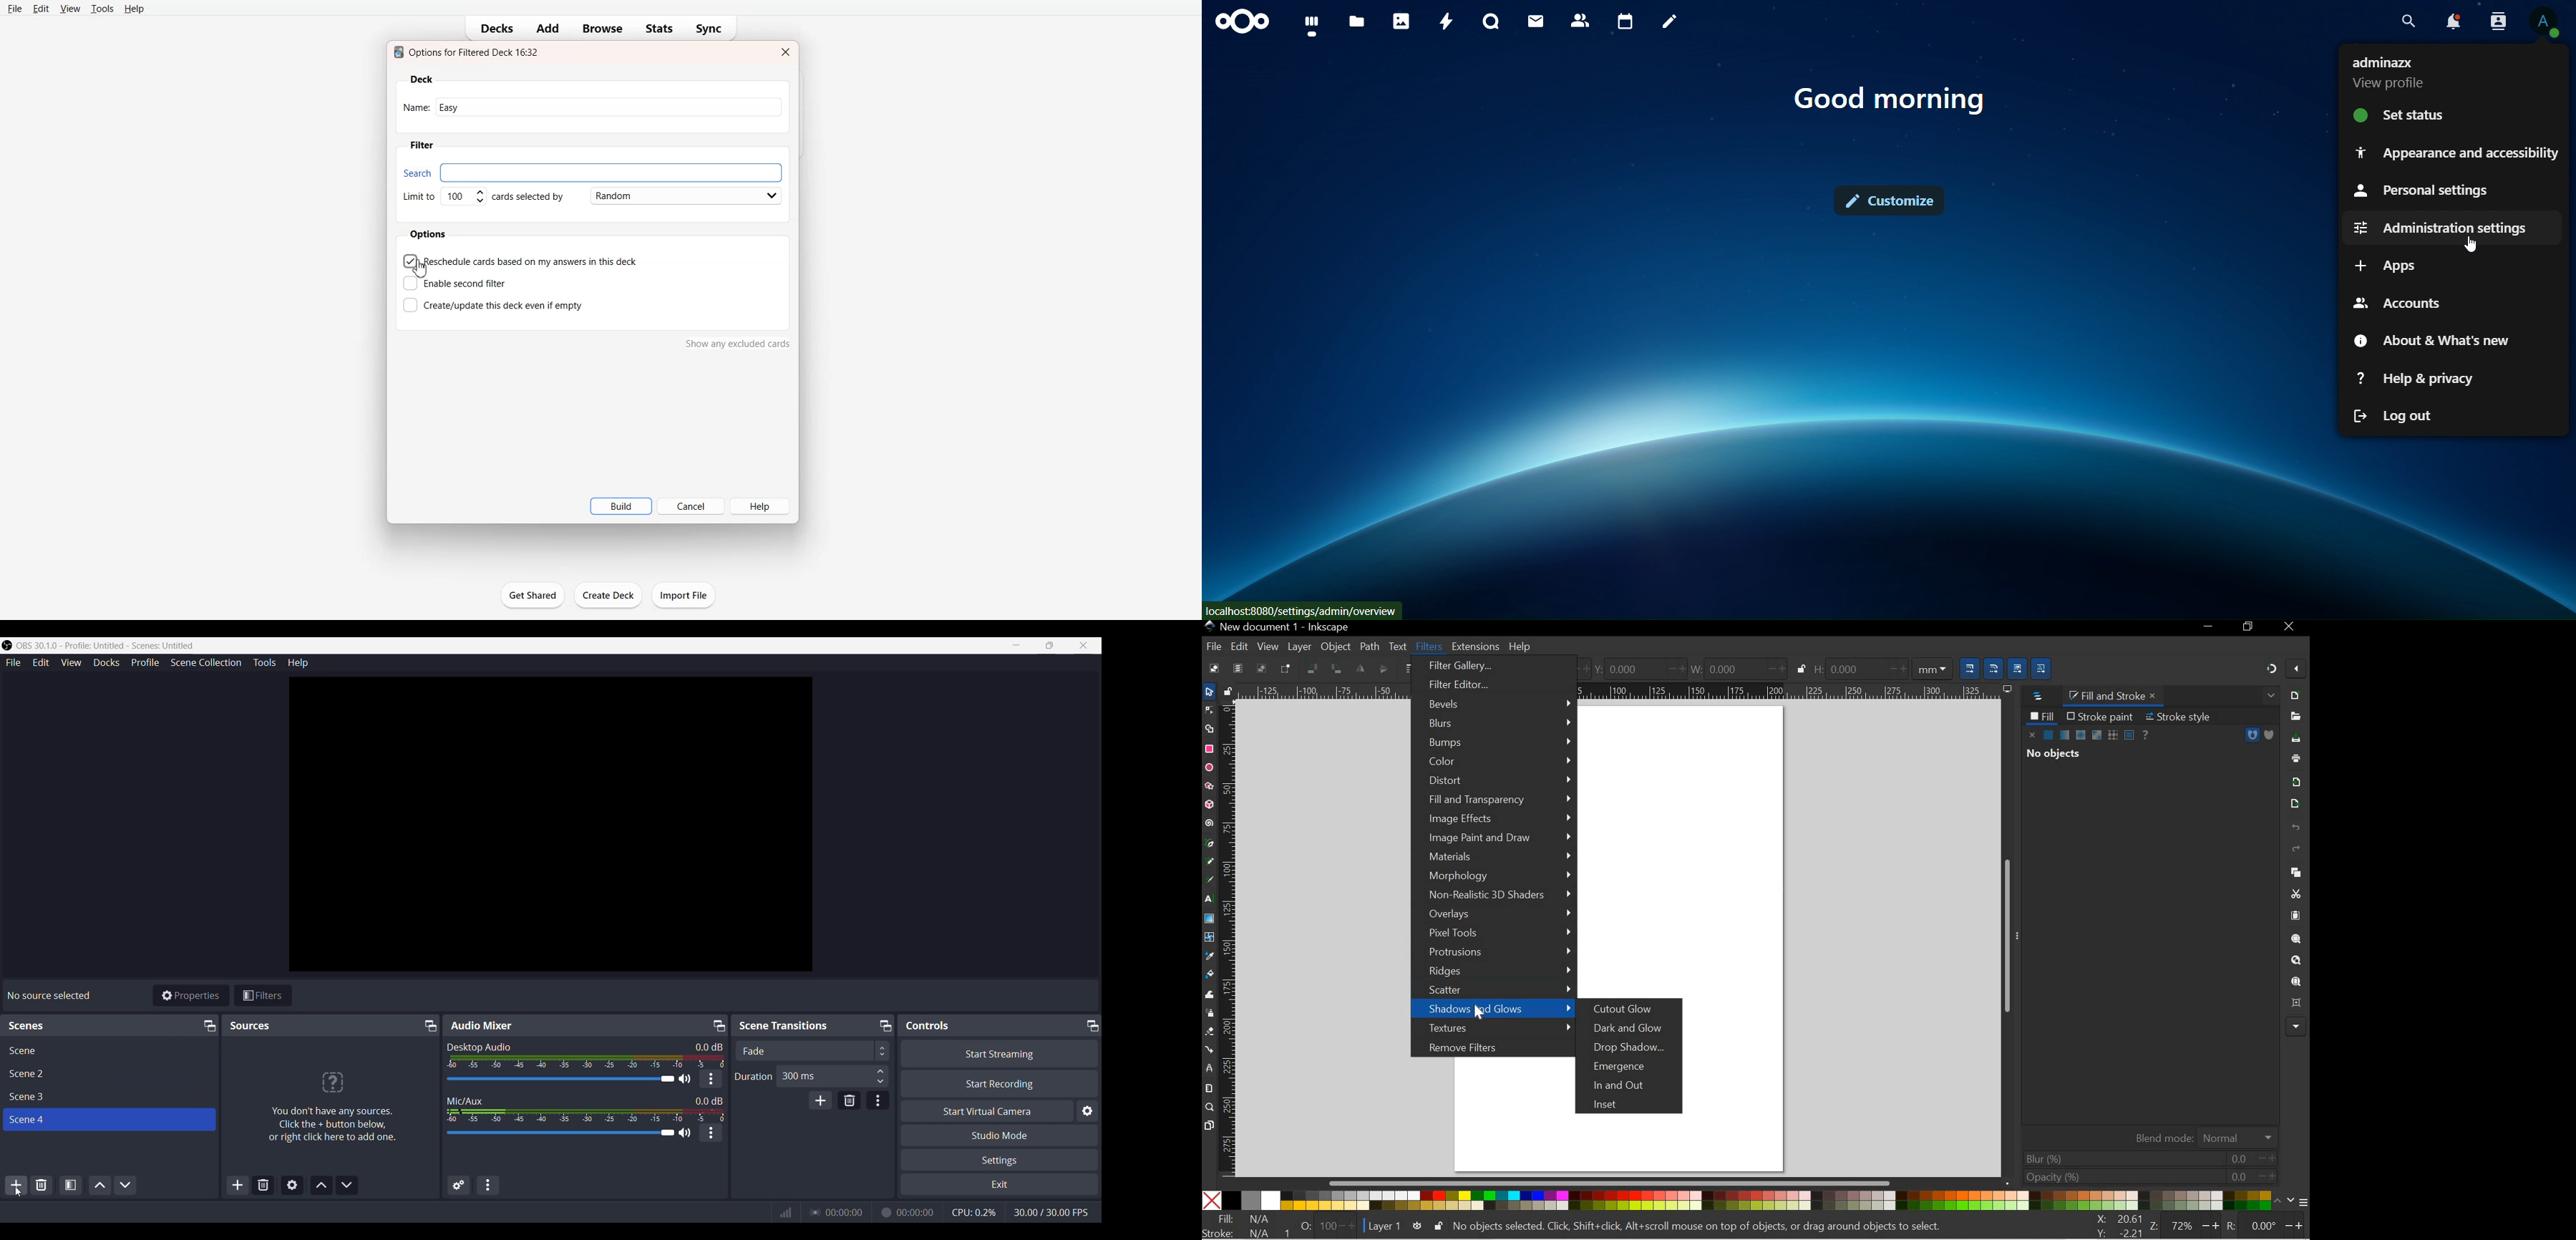 The width and height of the screenshot is (2576, 1260). What do you see at coordinates (2269, 697) in the screenshot?
I see `CLOSE PANEL` at bounding box center [2269, 697].